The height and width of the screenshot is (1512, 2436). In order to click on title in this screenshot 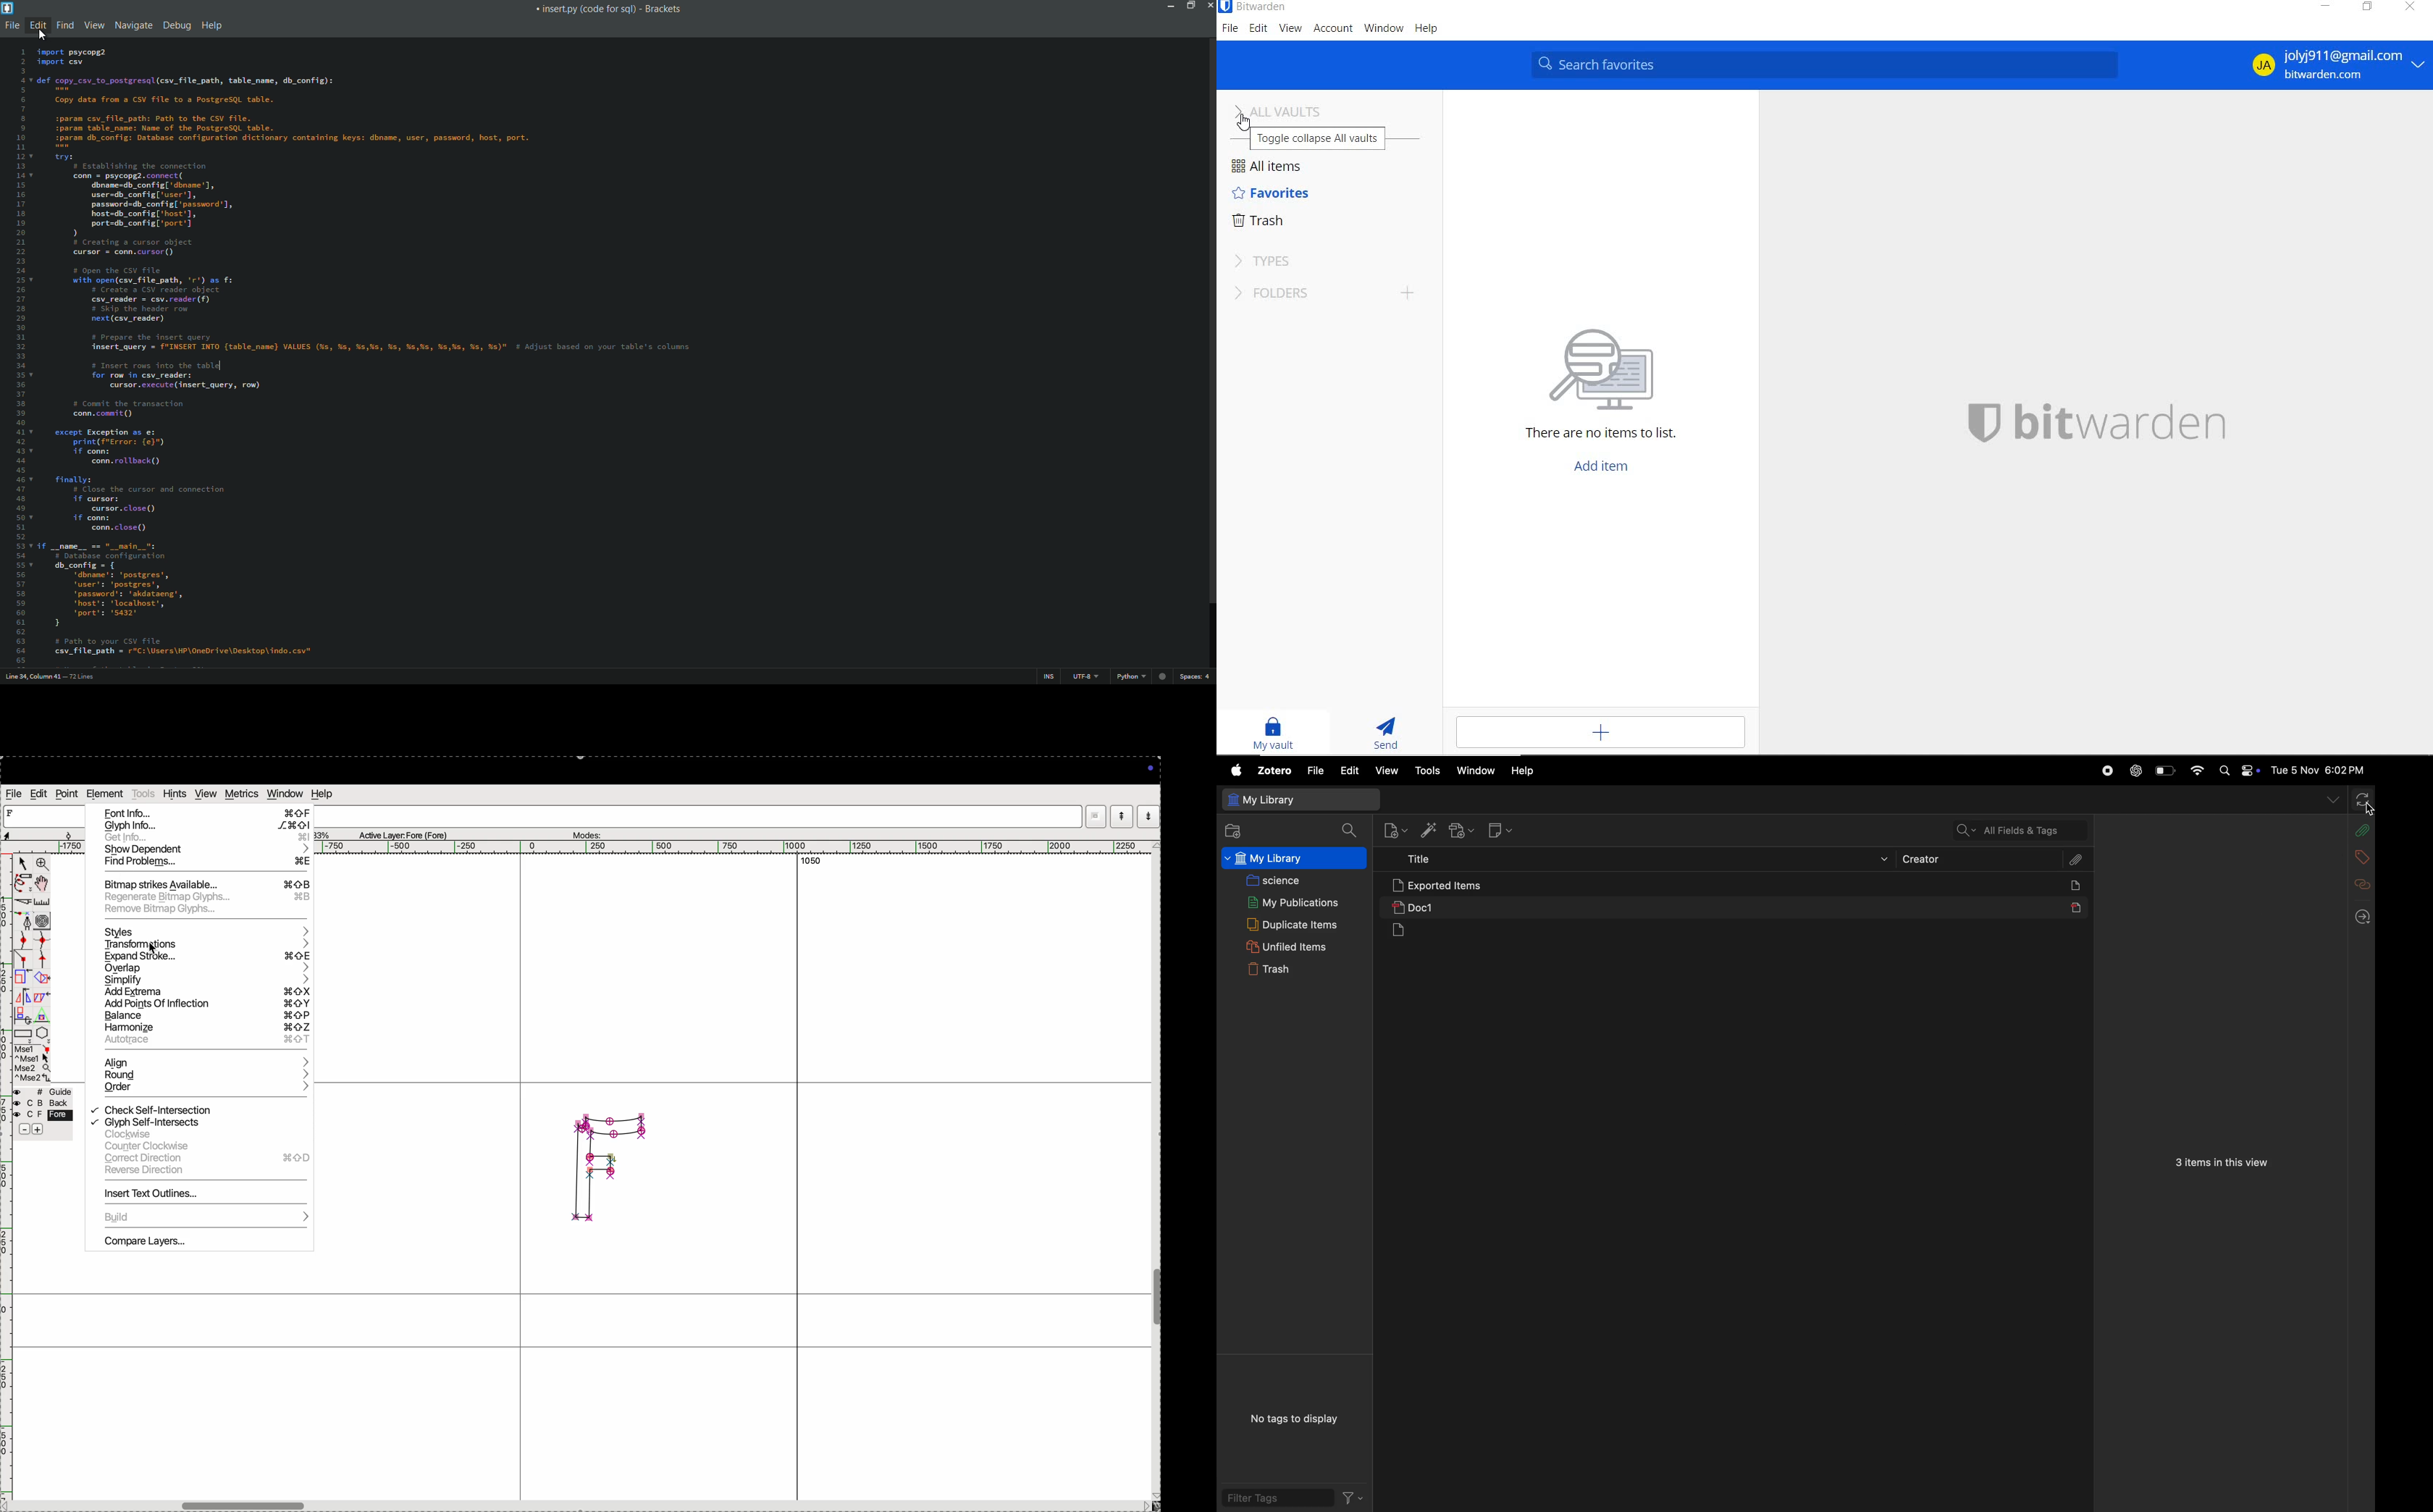, I will do `click(1630, 859)`.